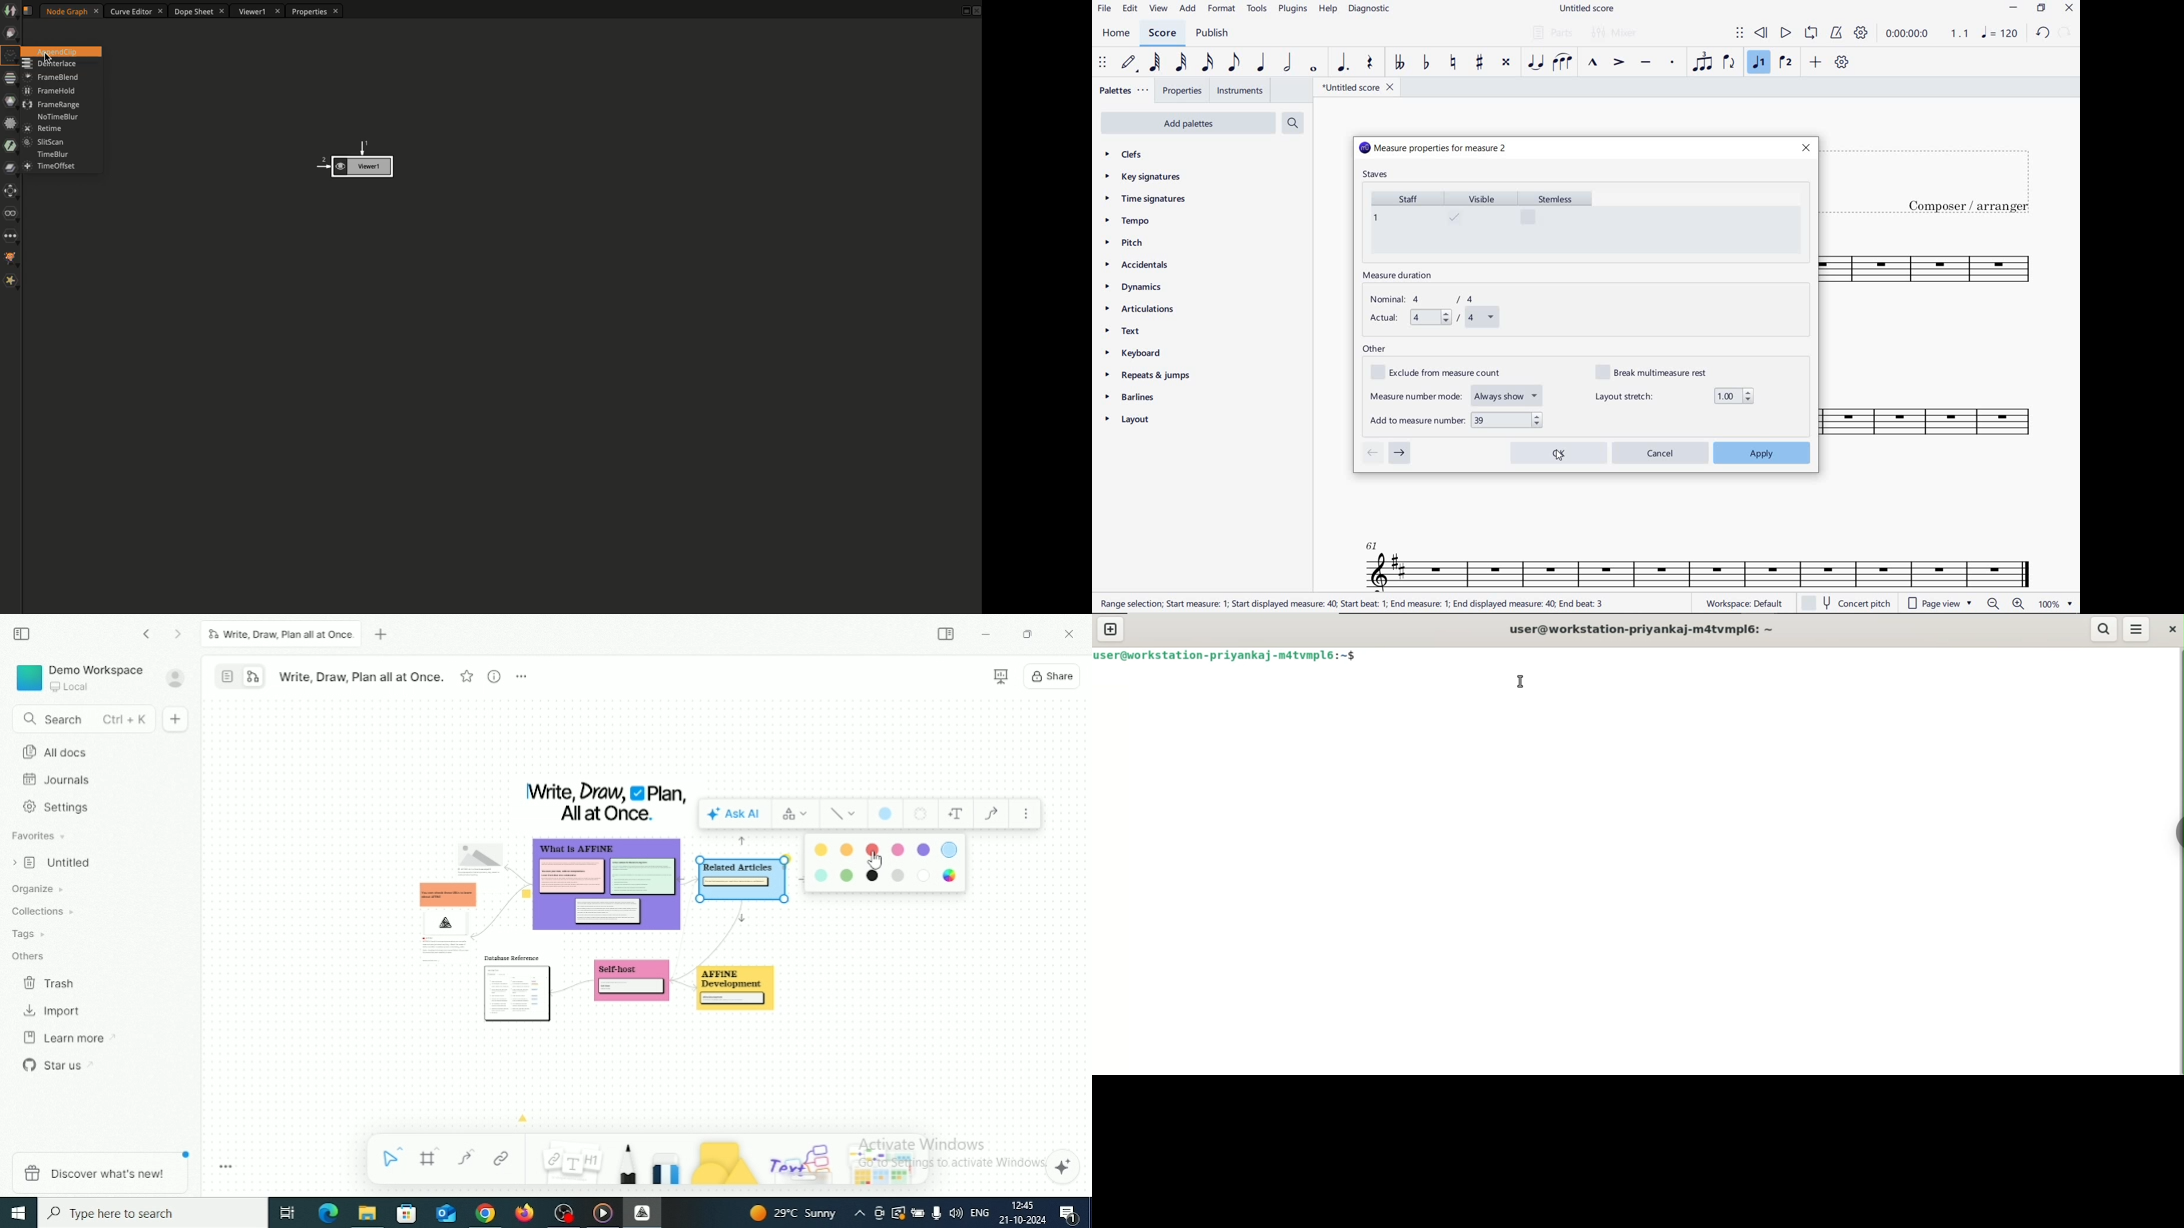 The image size is (2184, 1232). I want to click on close, so click(1805, 148).